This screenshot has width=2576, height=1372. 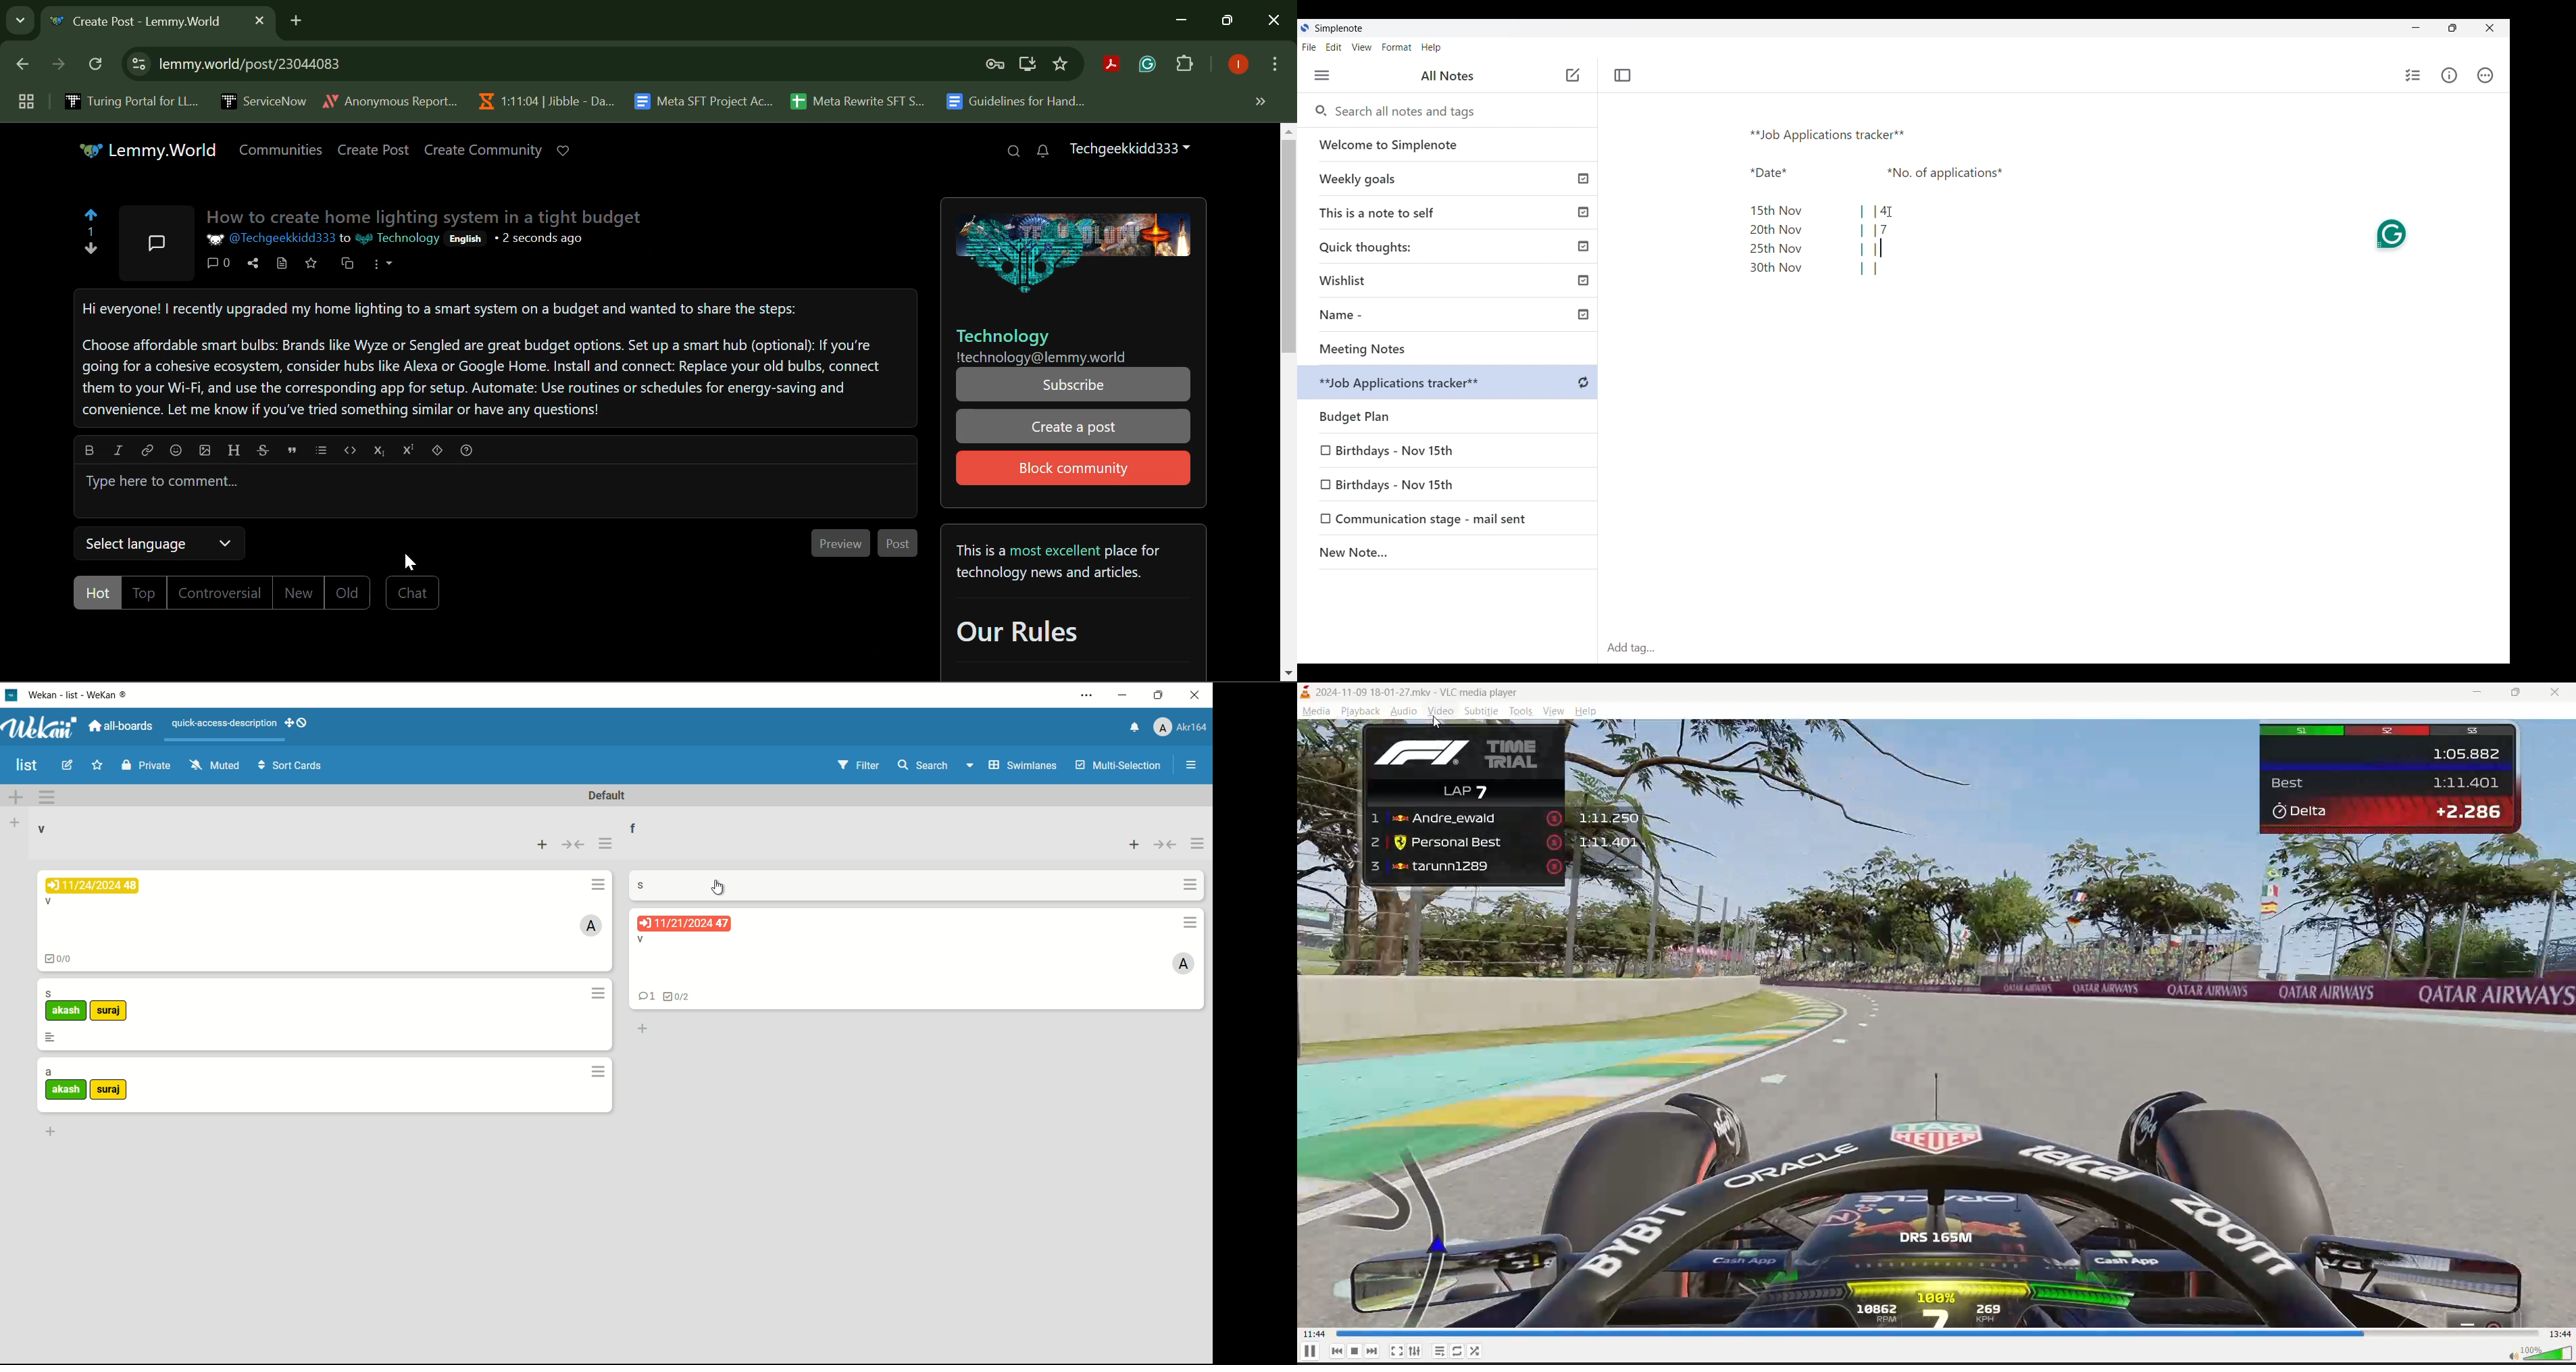 I want to click on italic, so click(x=118, y=450).